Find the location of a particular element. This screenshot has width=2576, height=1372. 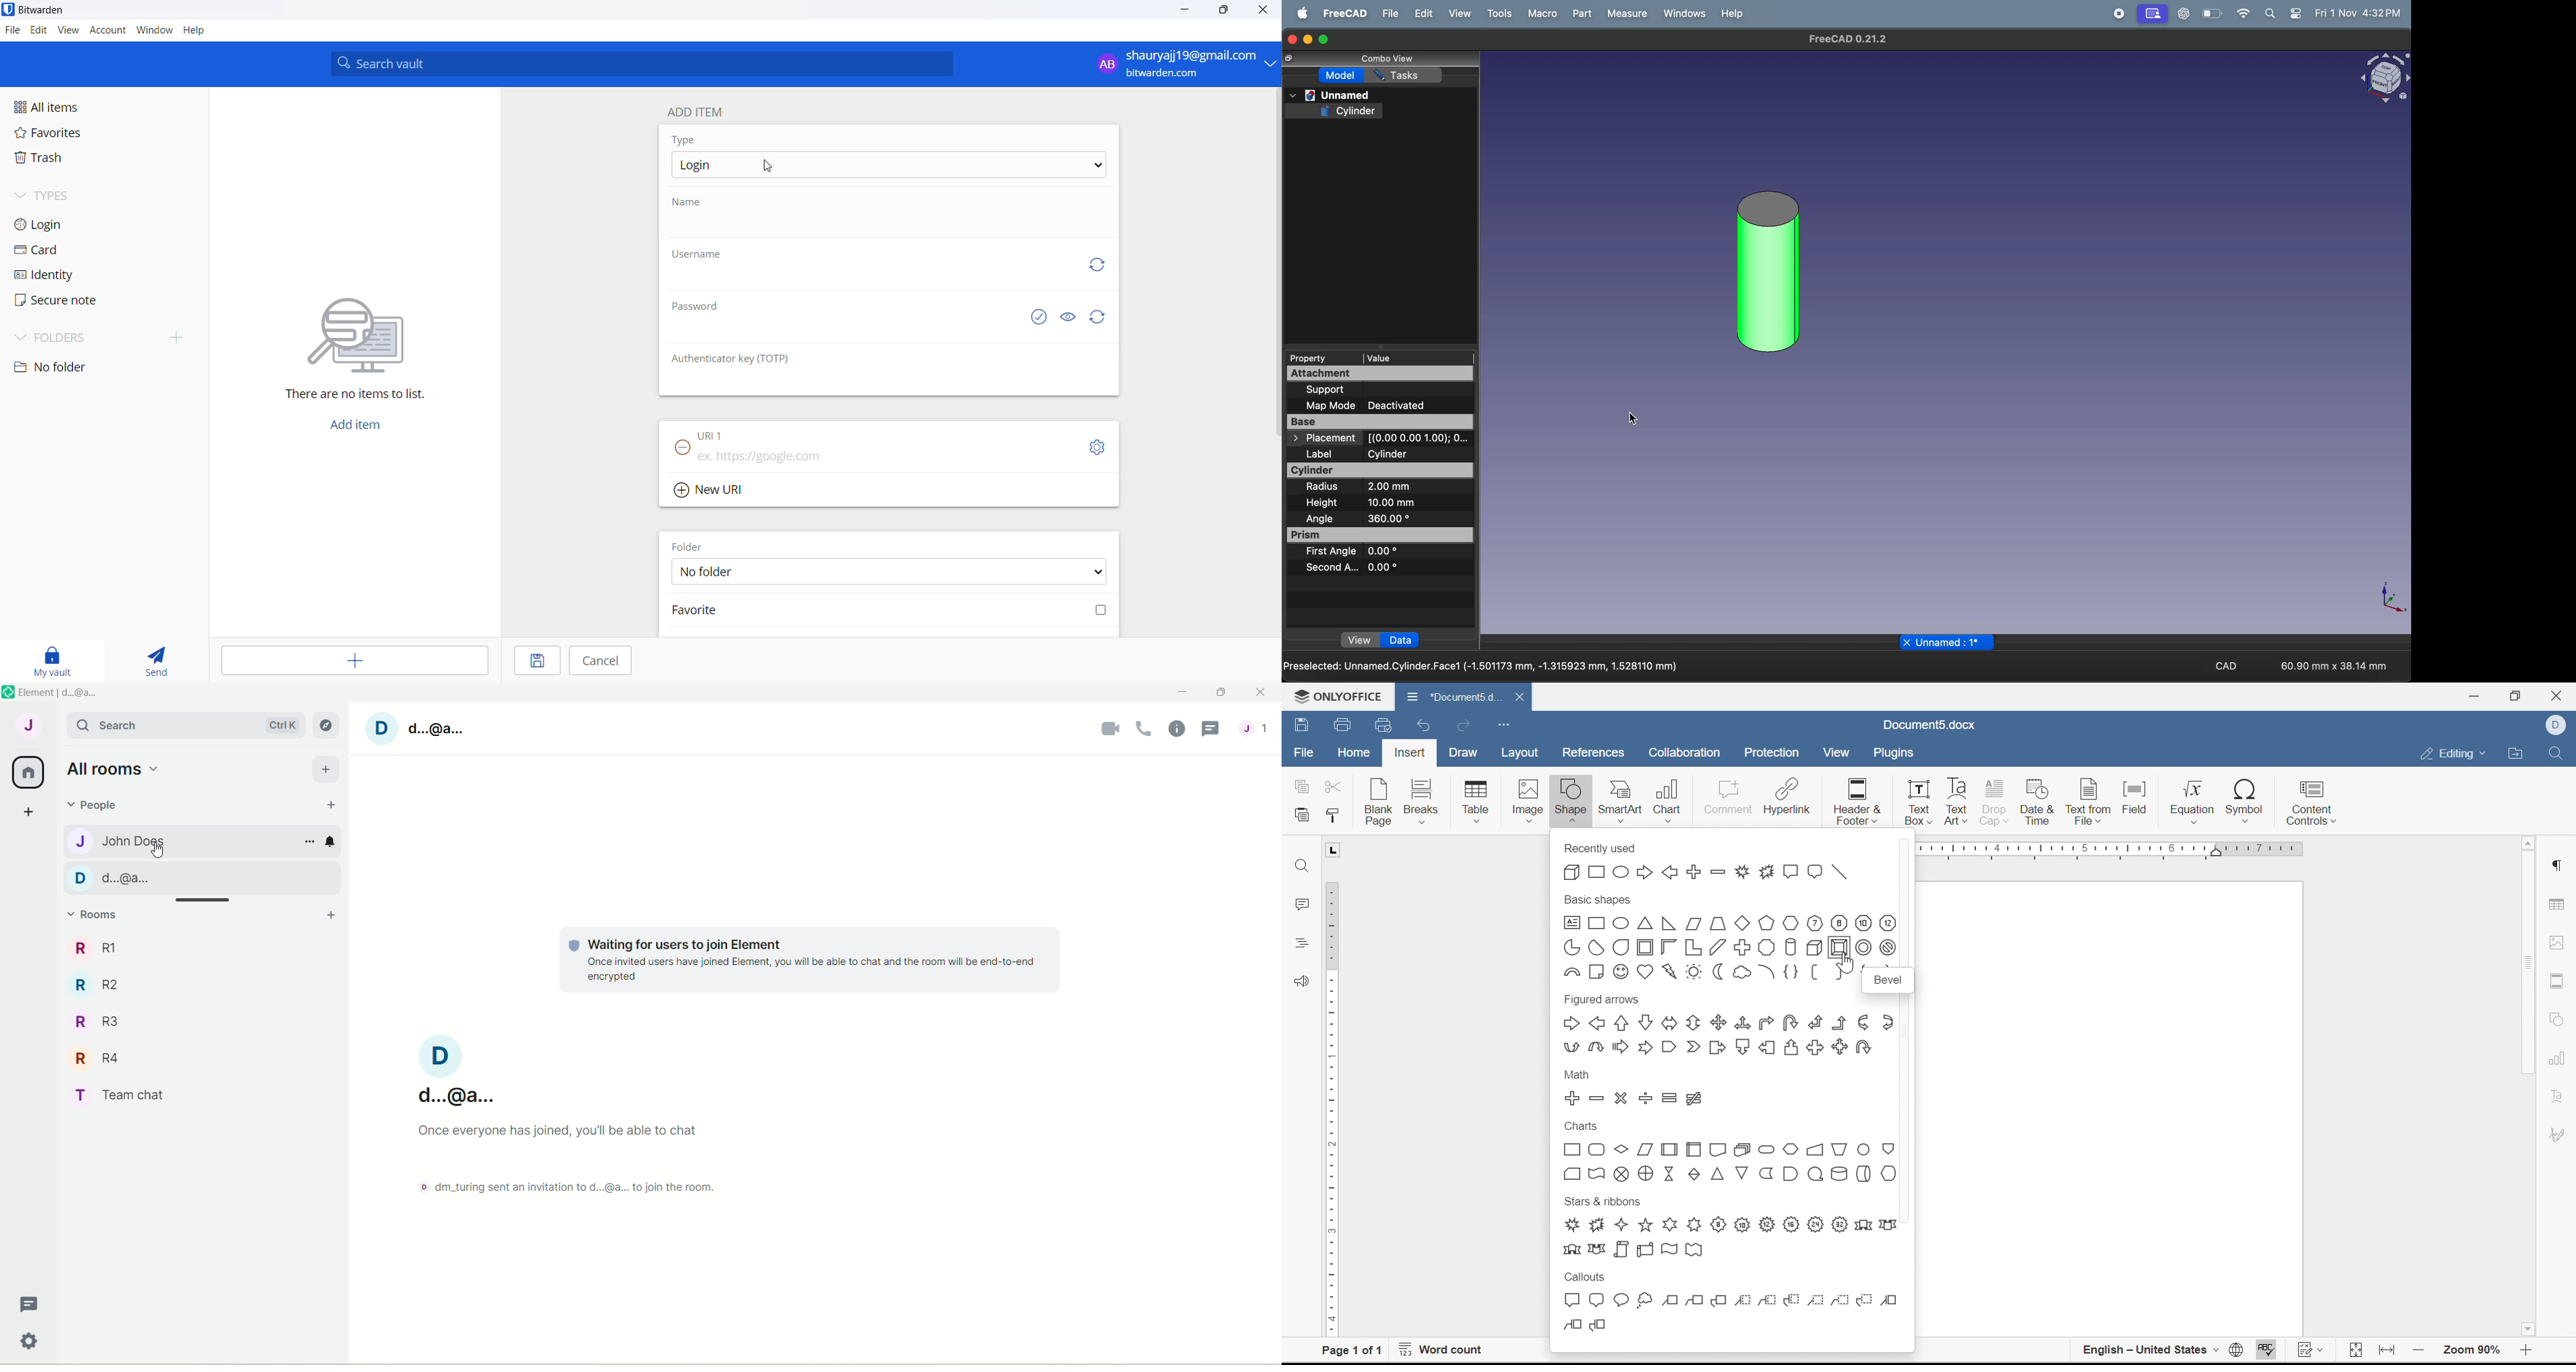

T Team chat is located at coordinates (124, 1095).